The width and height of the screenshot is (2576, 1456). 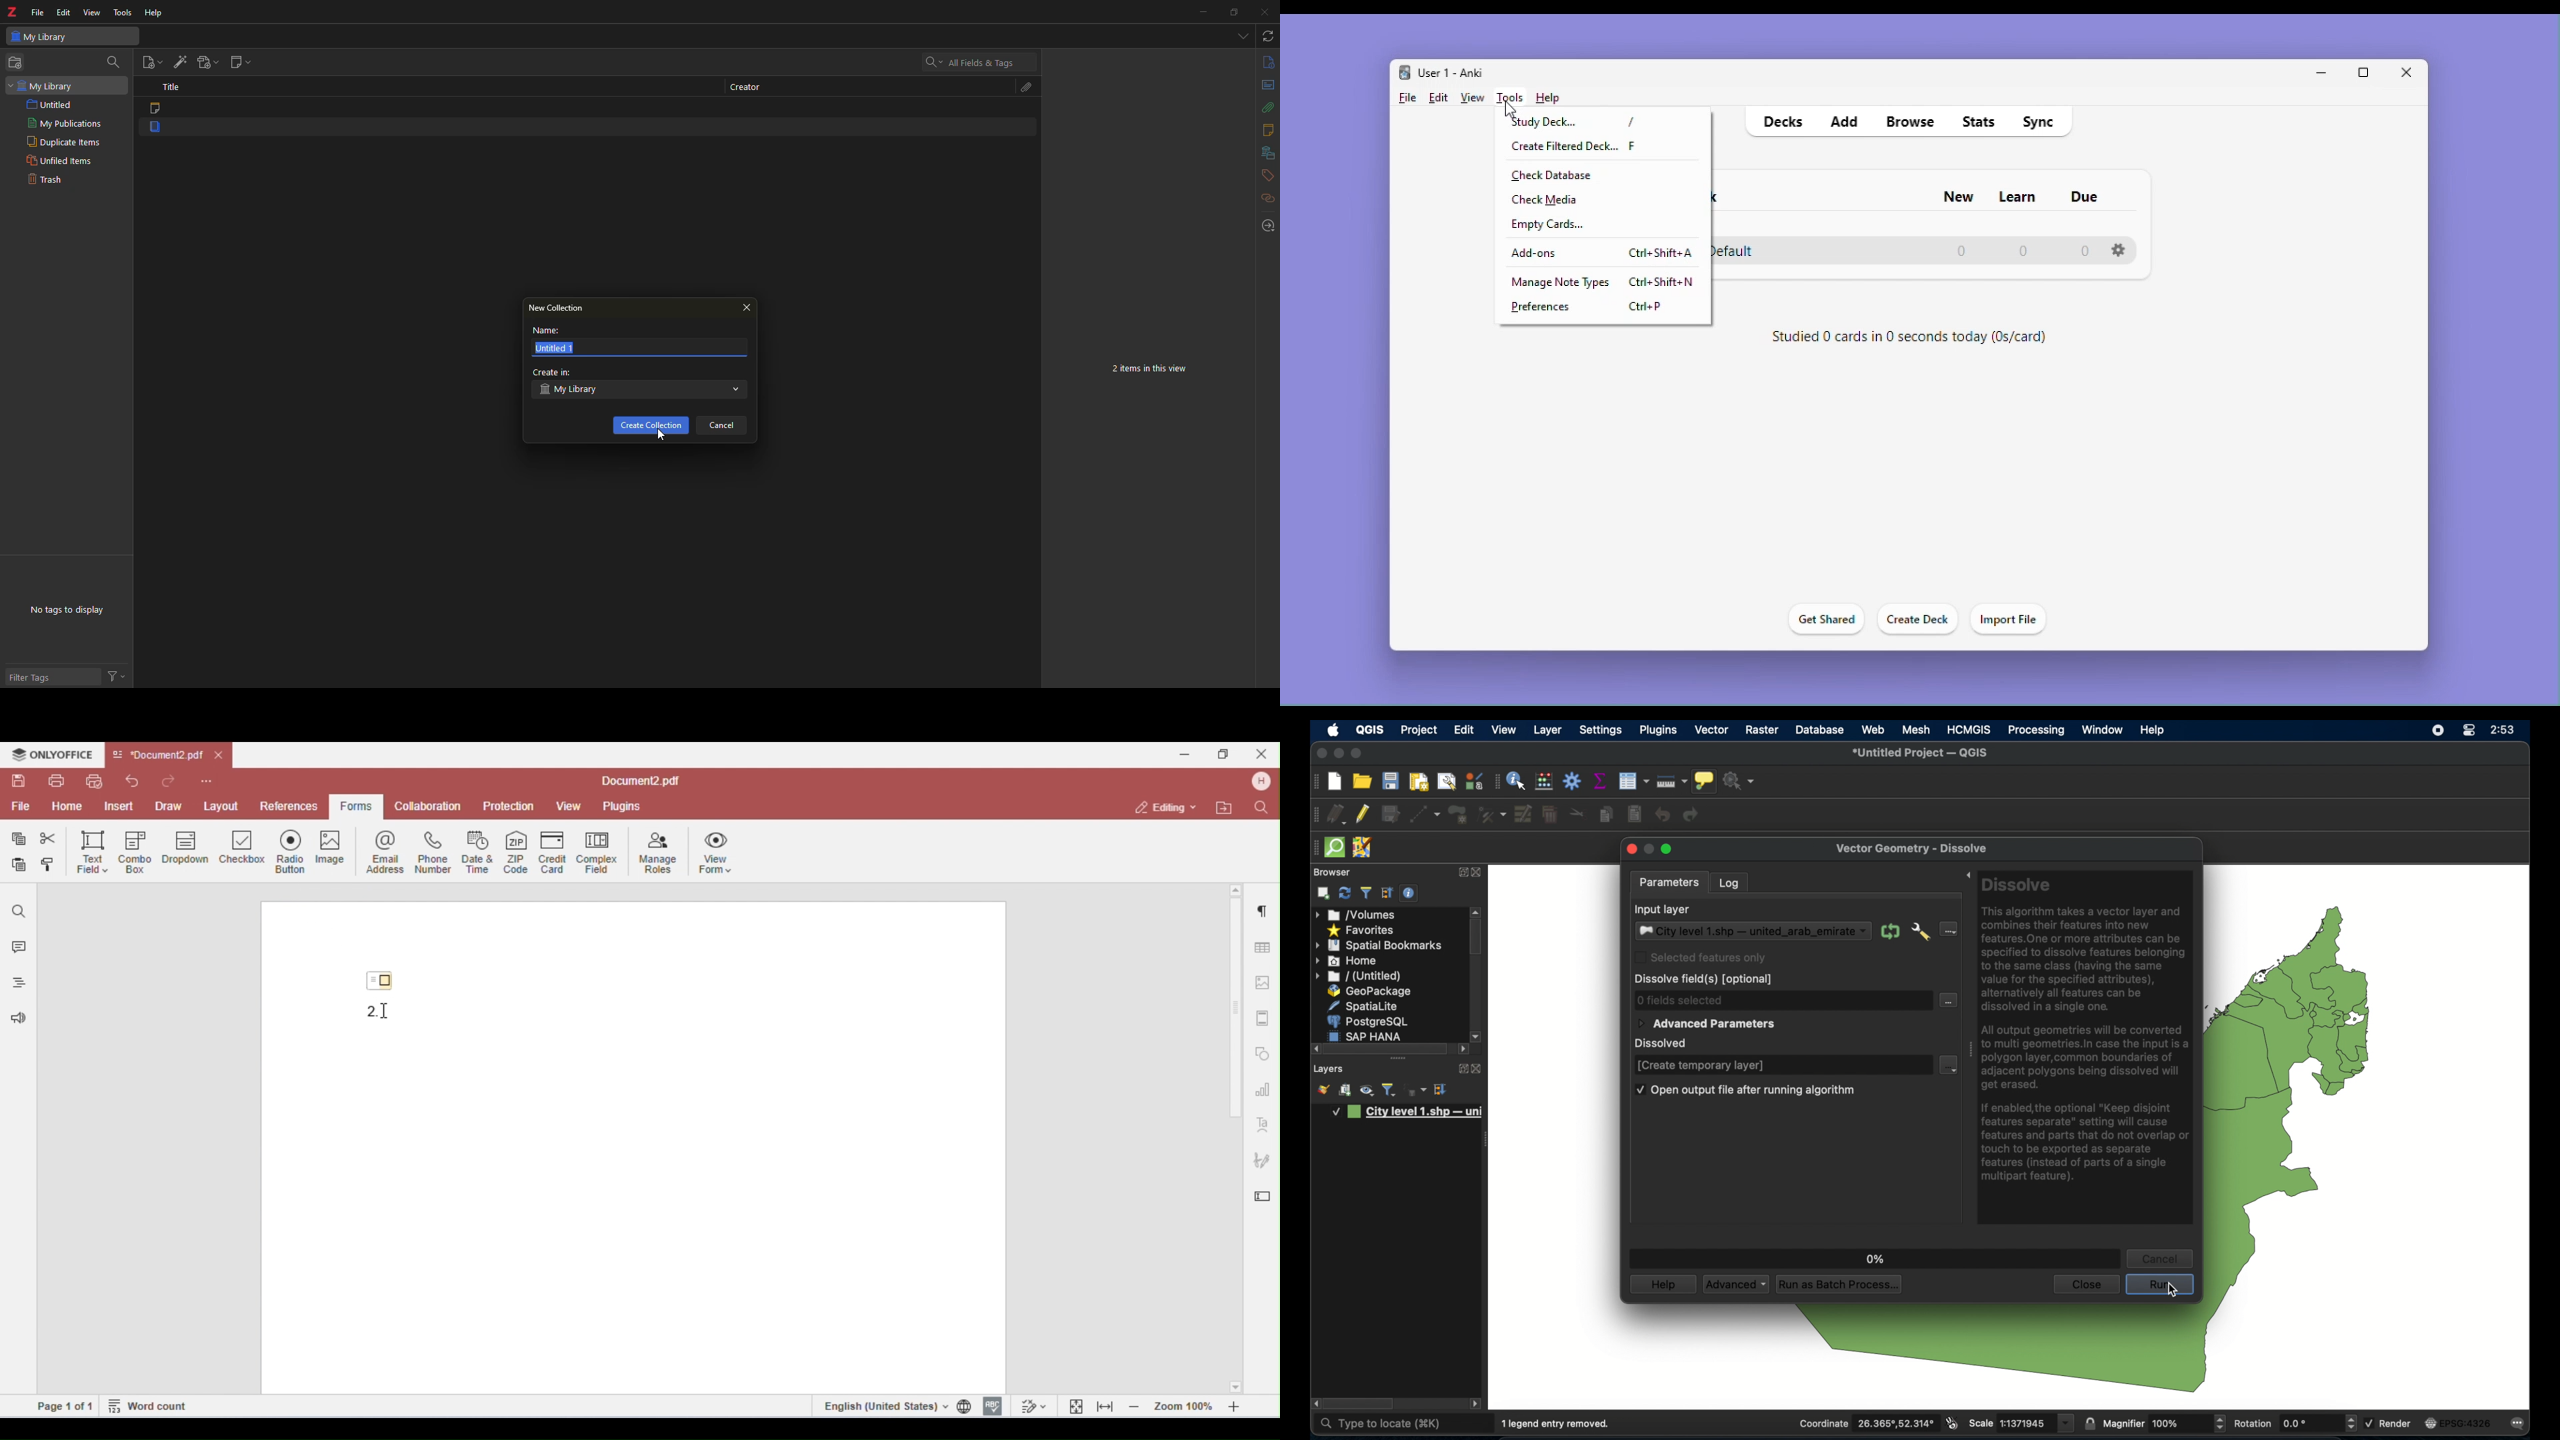 I want to click on untitled 1, so click(x=557, y=349).